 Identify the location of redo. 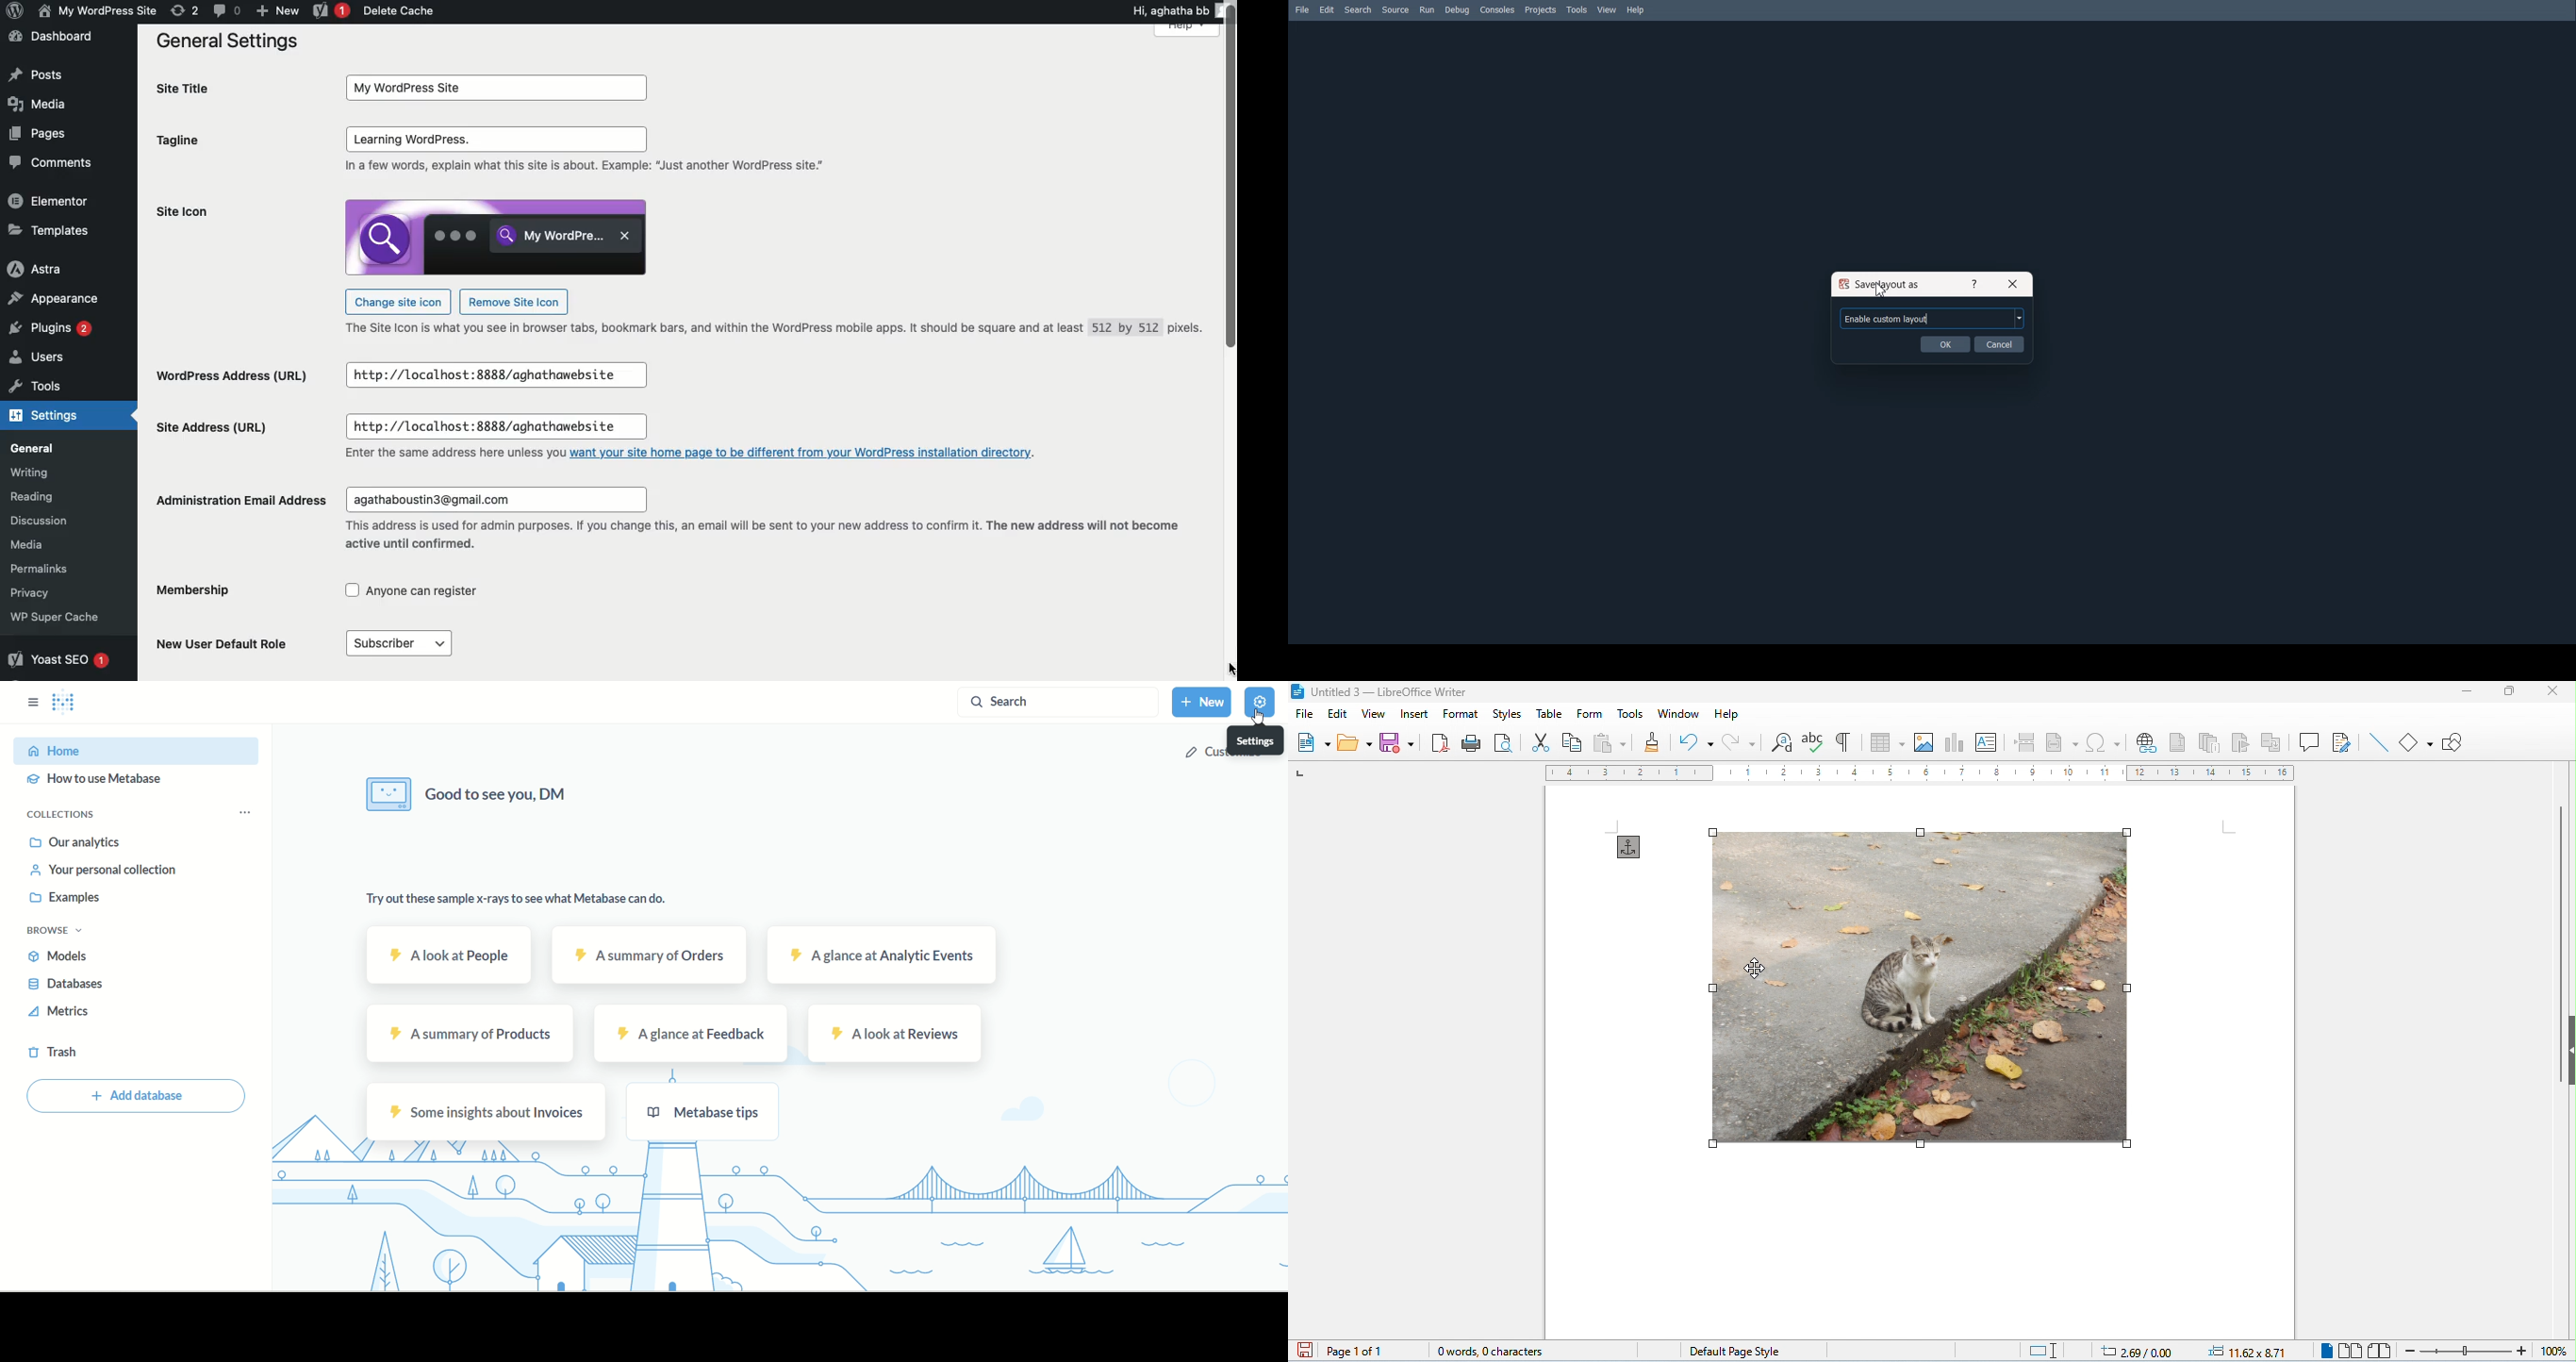
(1737, 741).